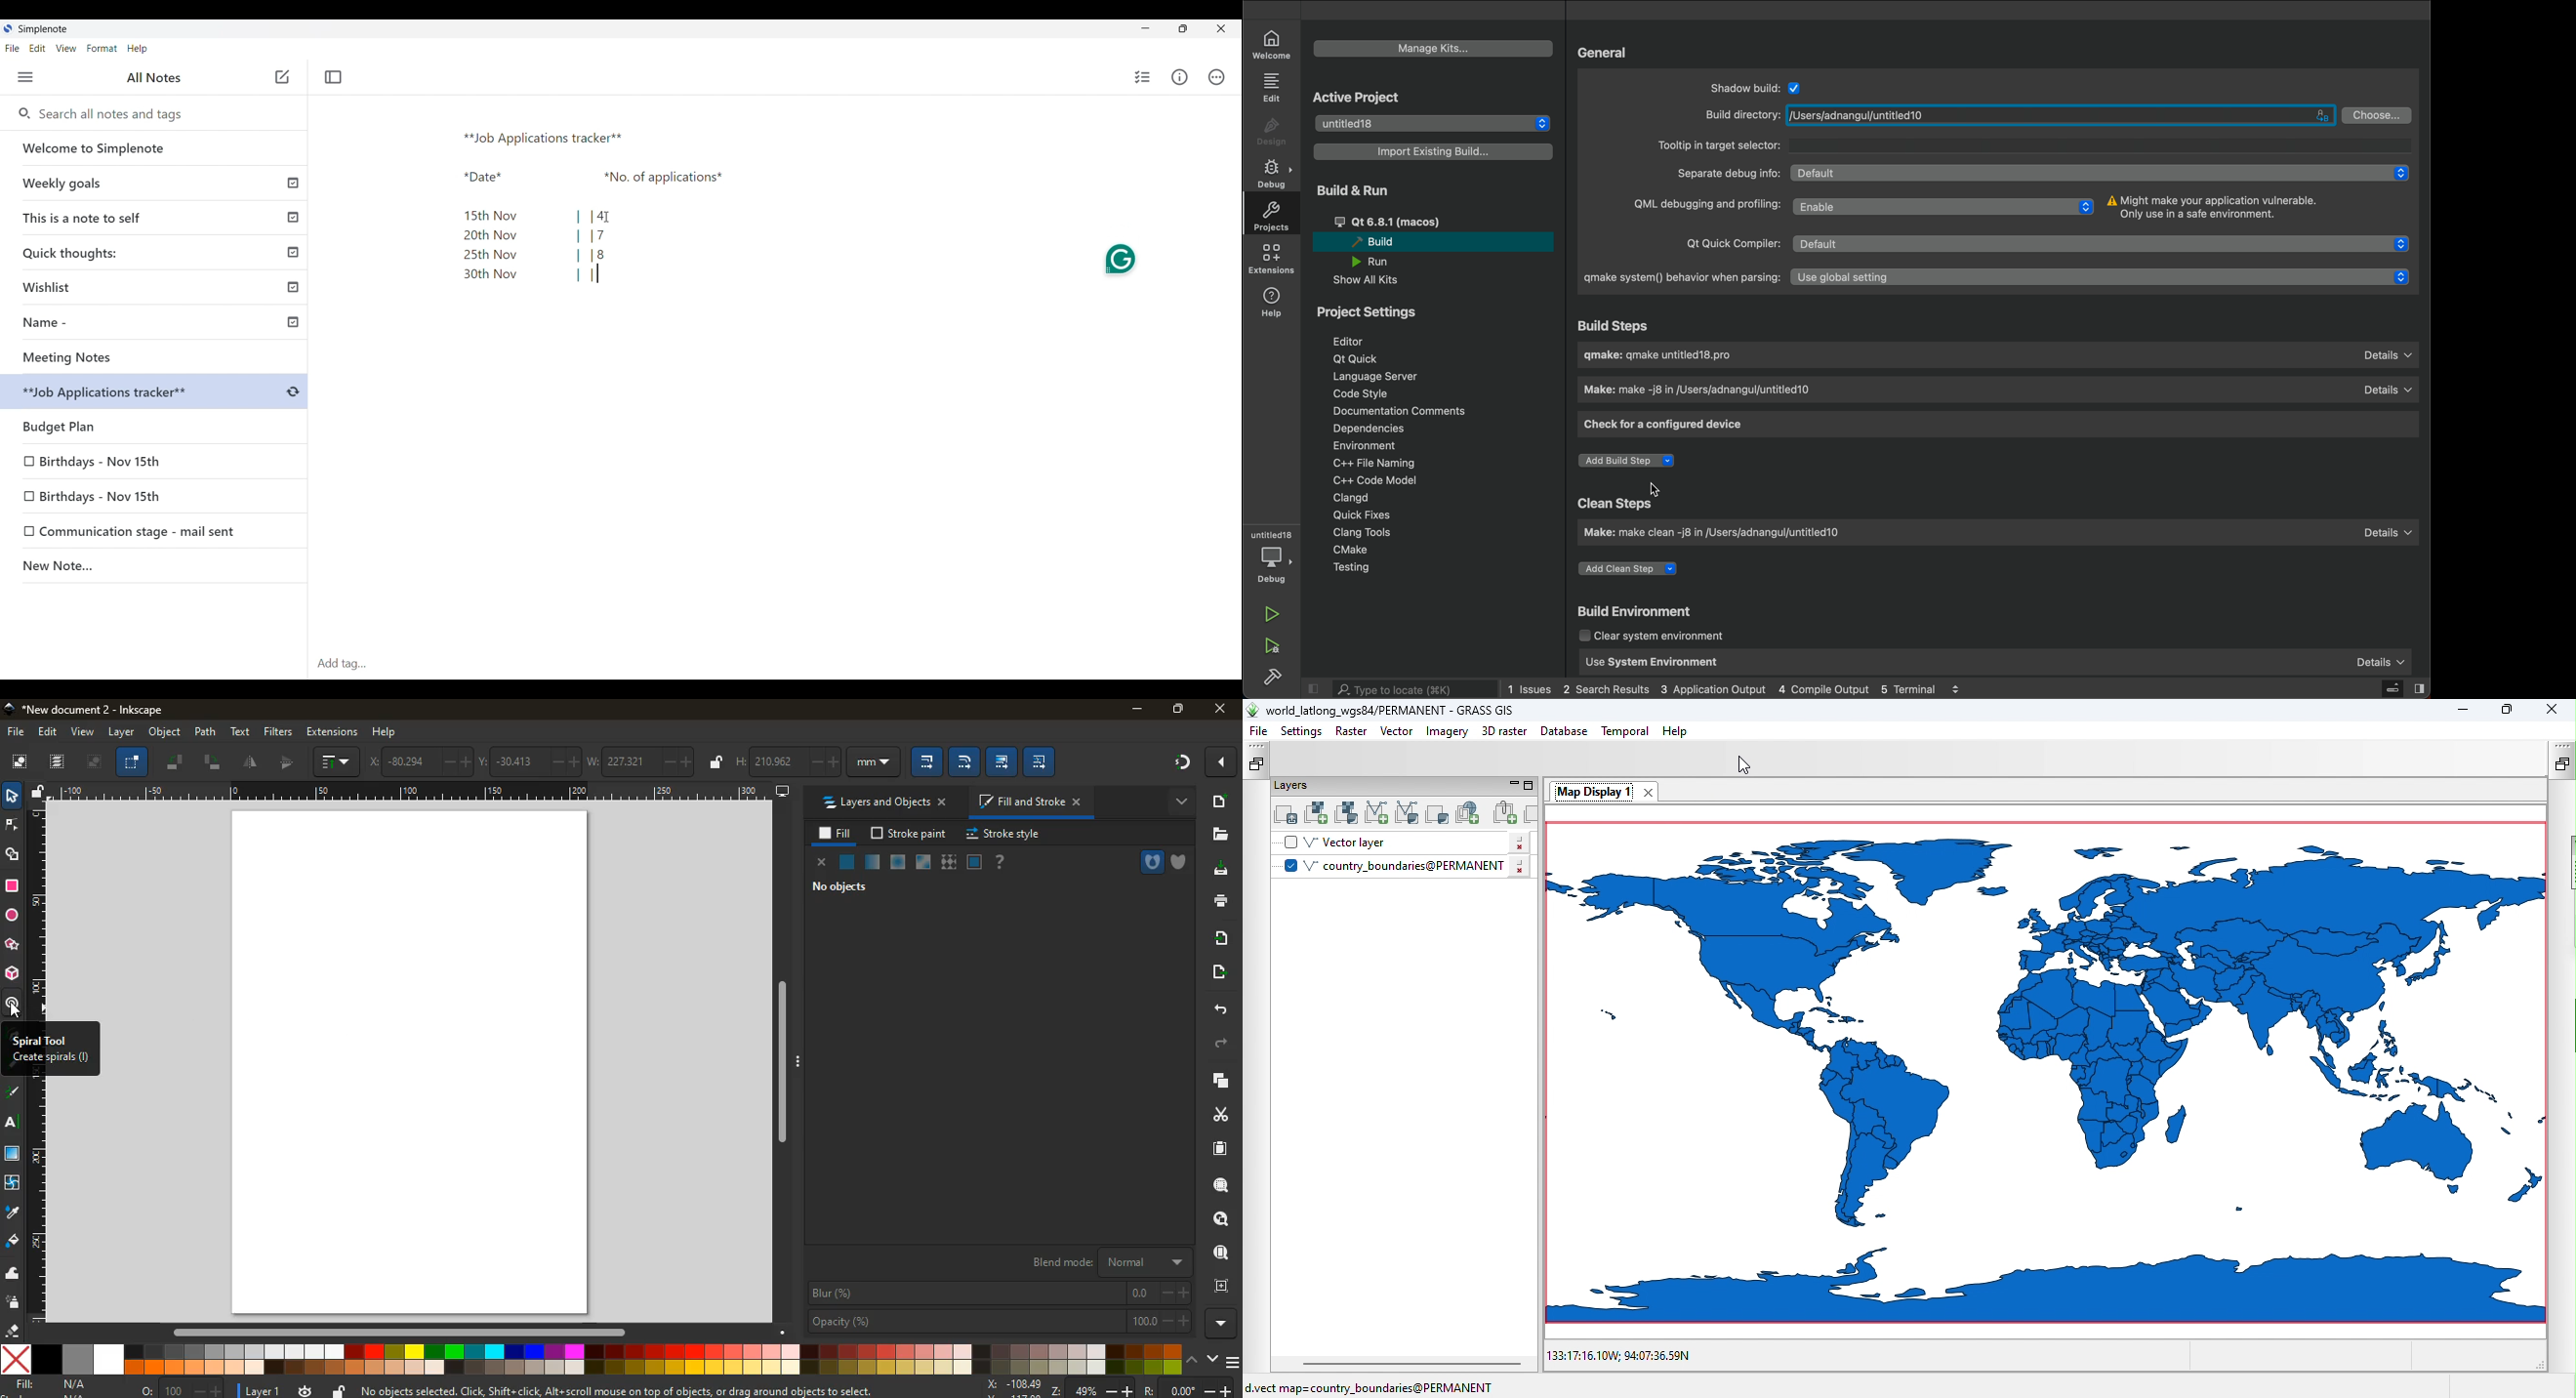  I want to click on edit, so click(1042, 762).